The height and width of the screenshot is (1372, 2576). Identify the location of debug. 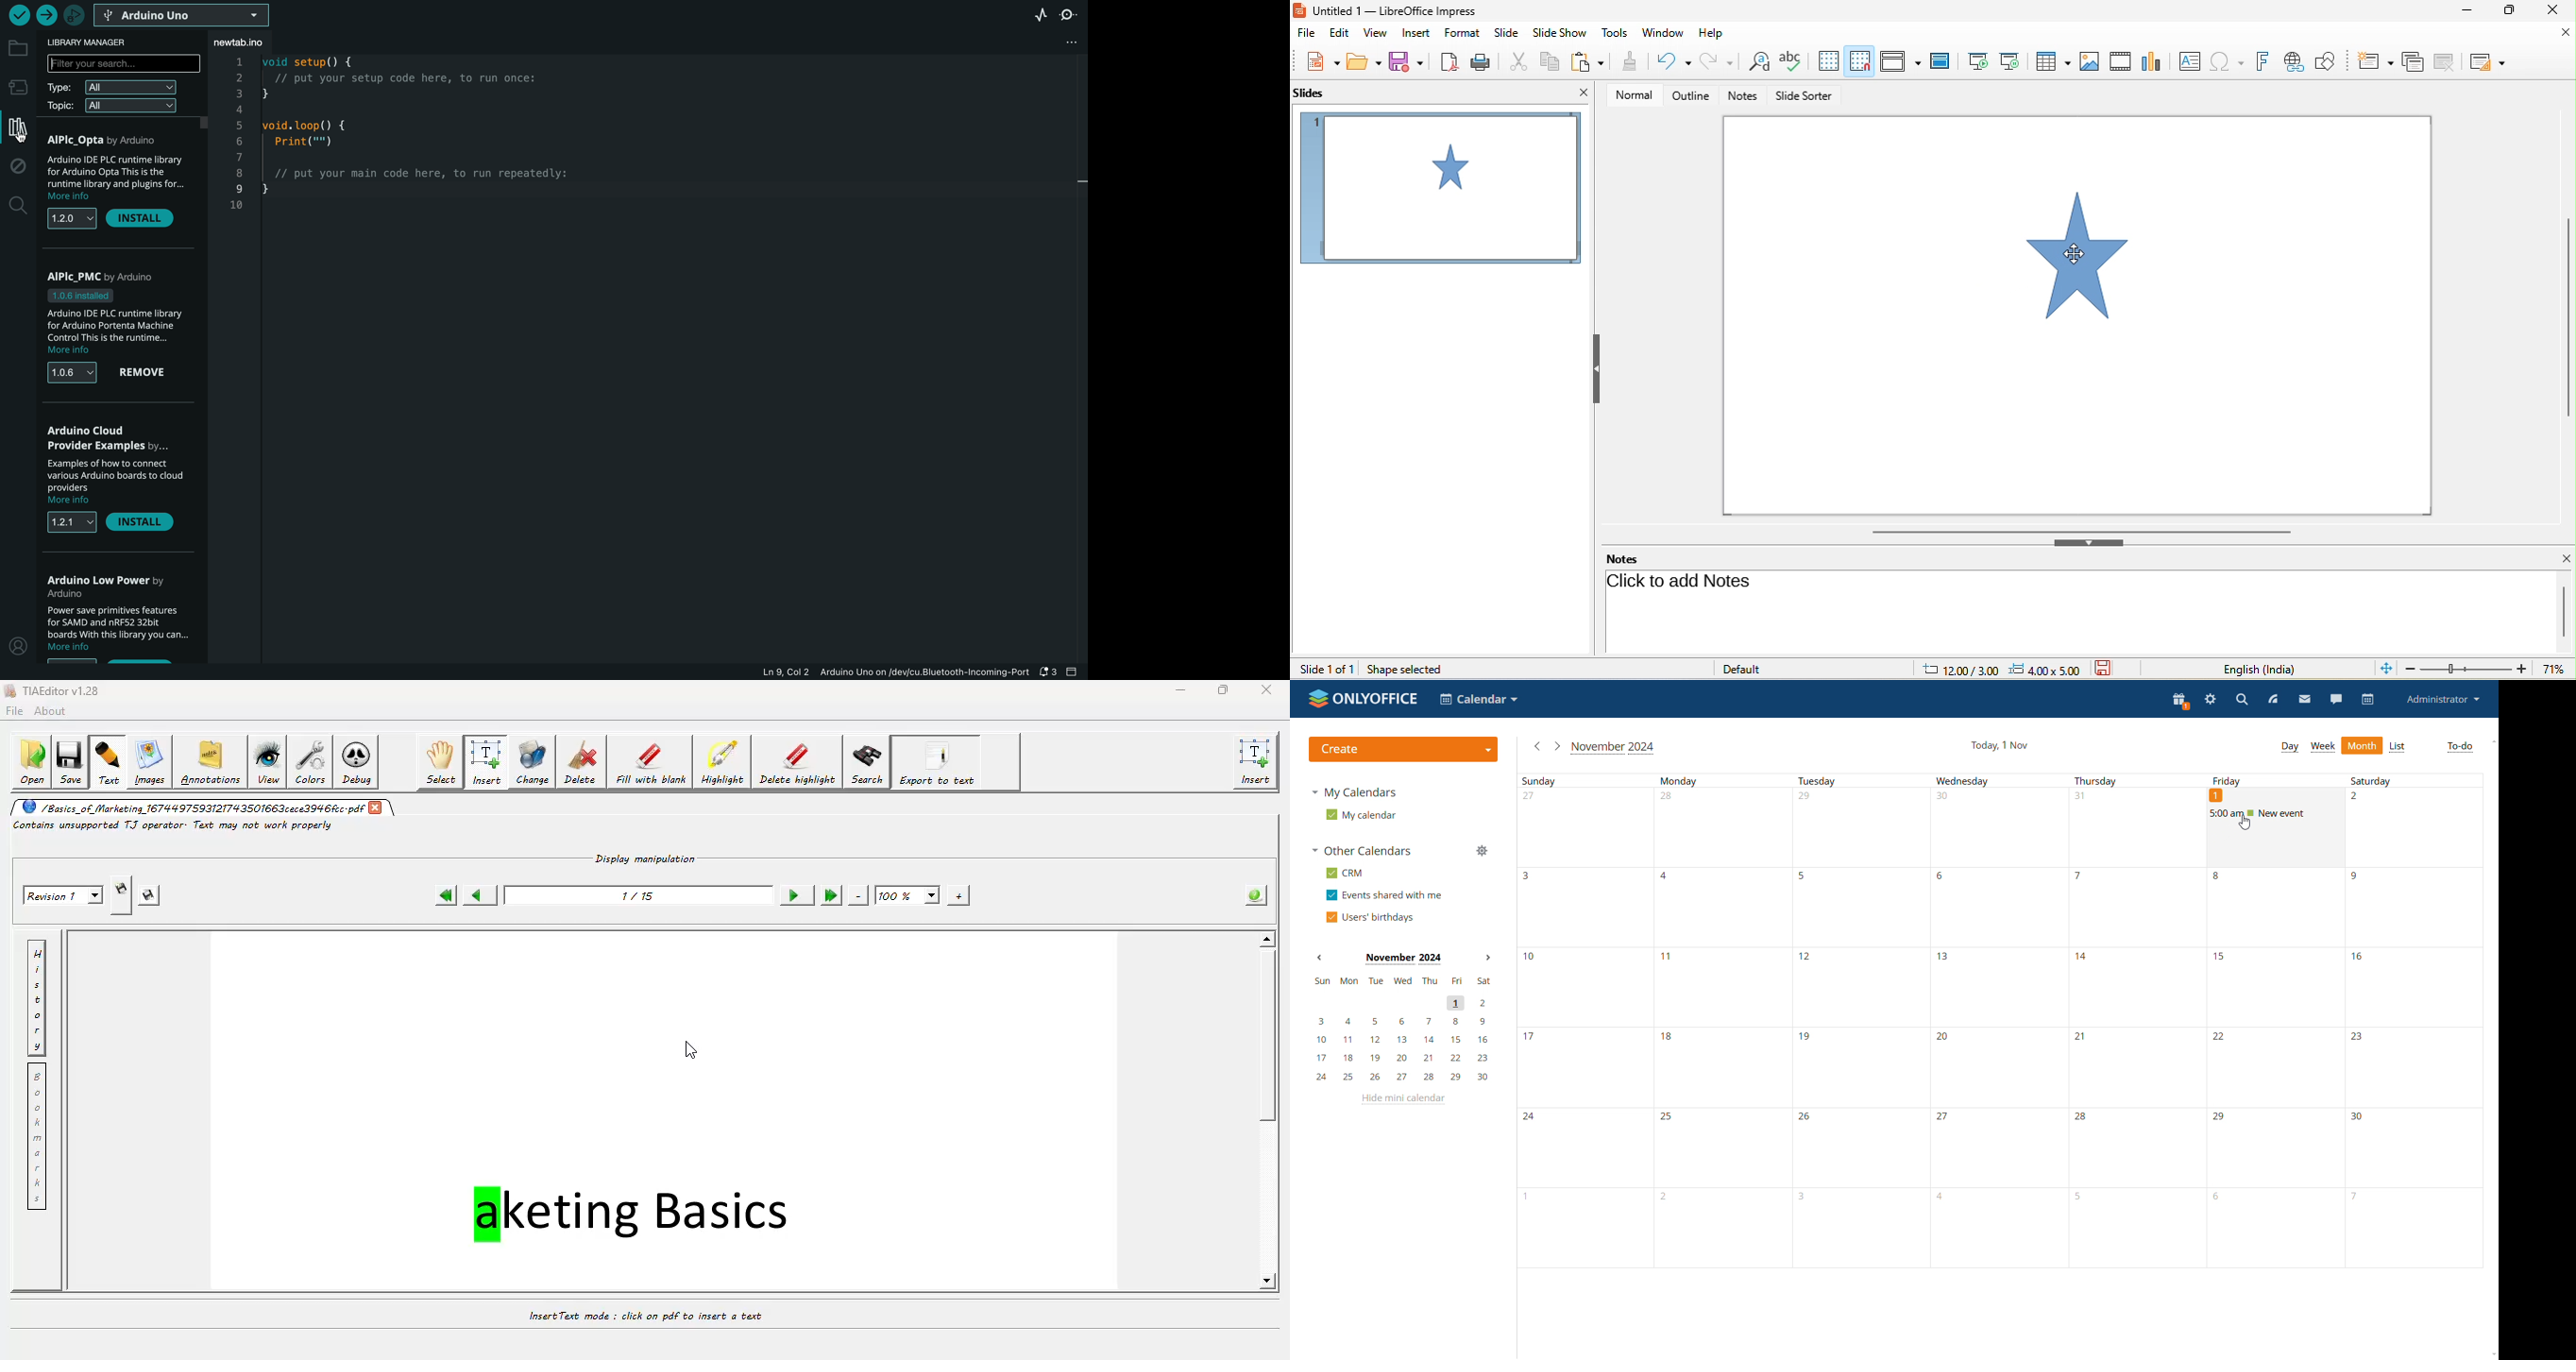
(19, 168).